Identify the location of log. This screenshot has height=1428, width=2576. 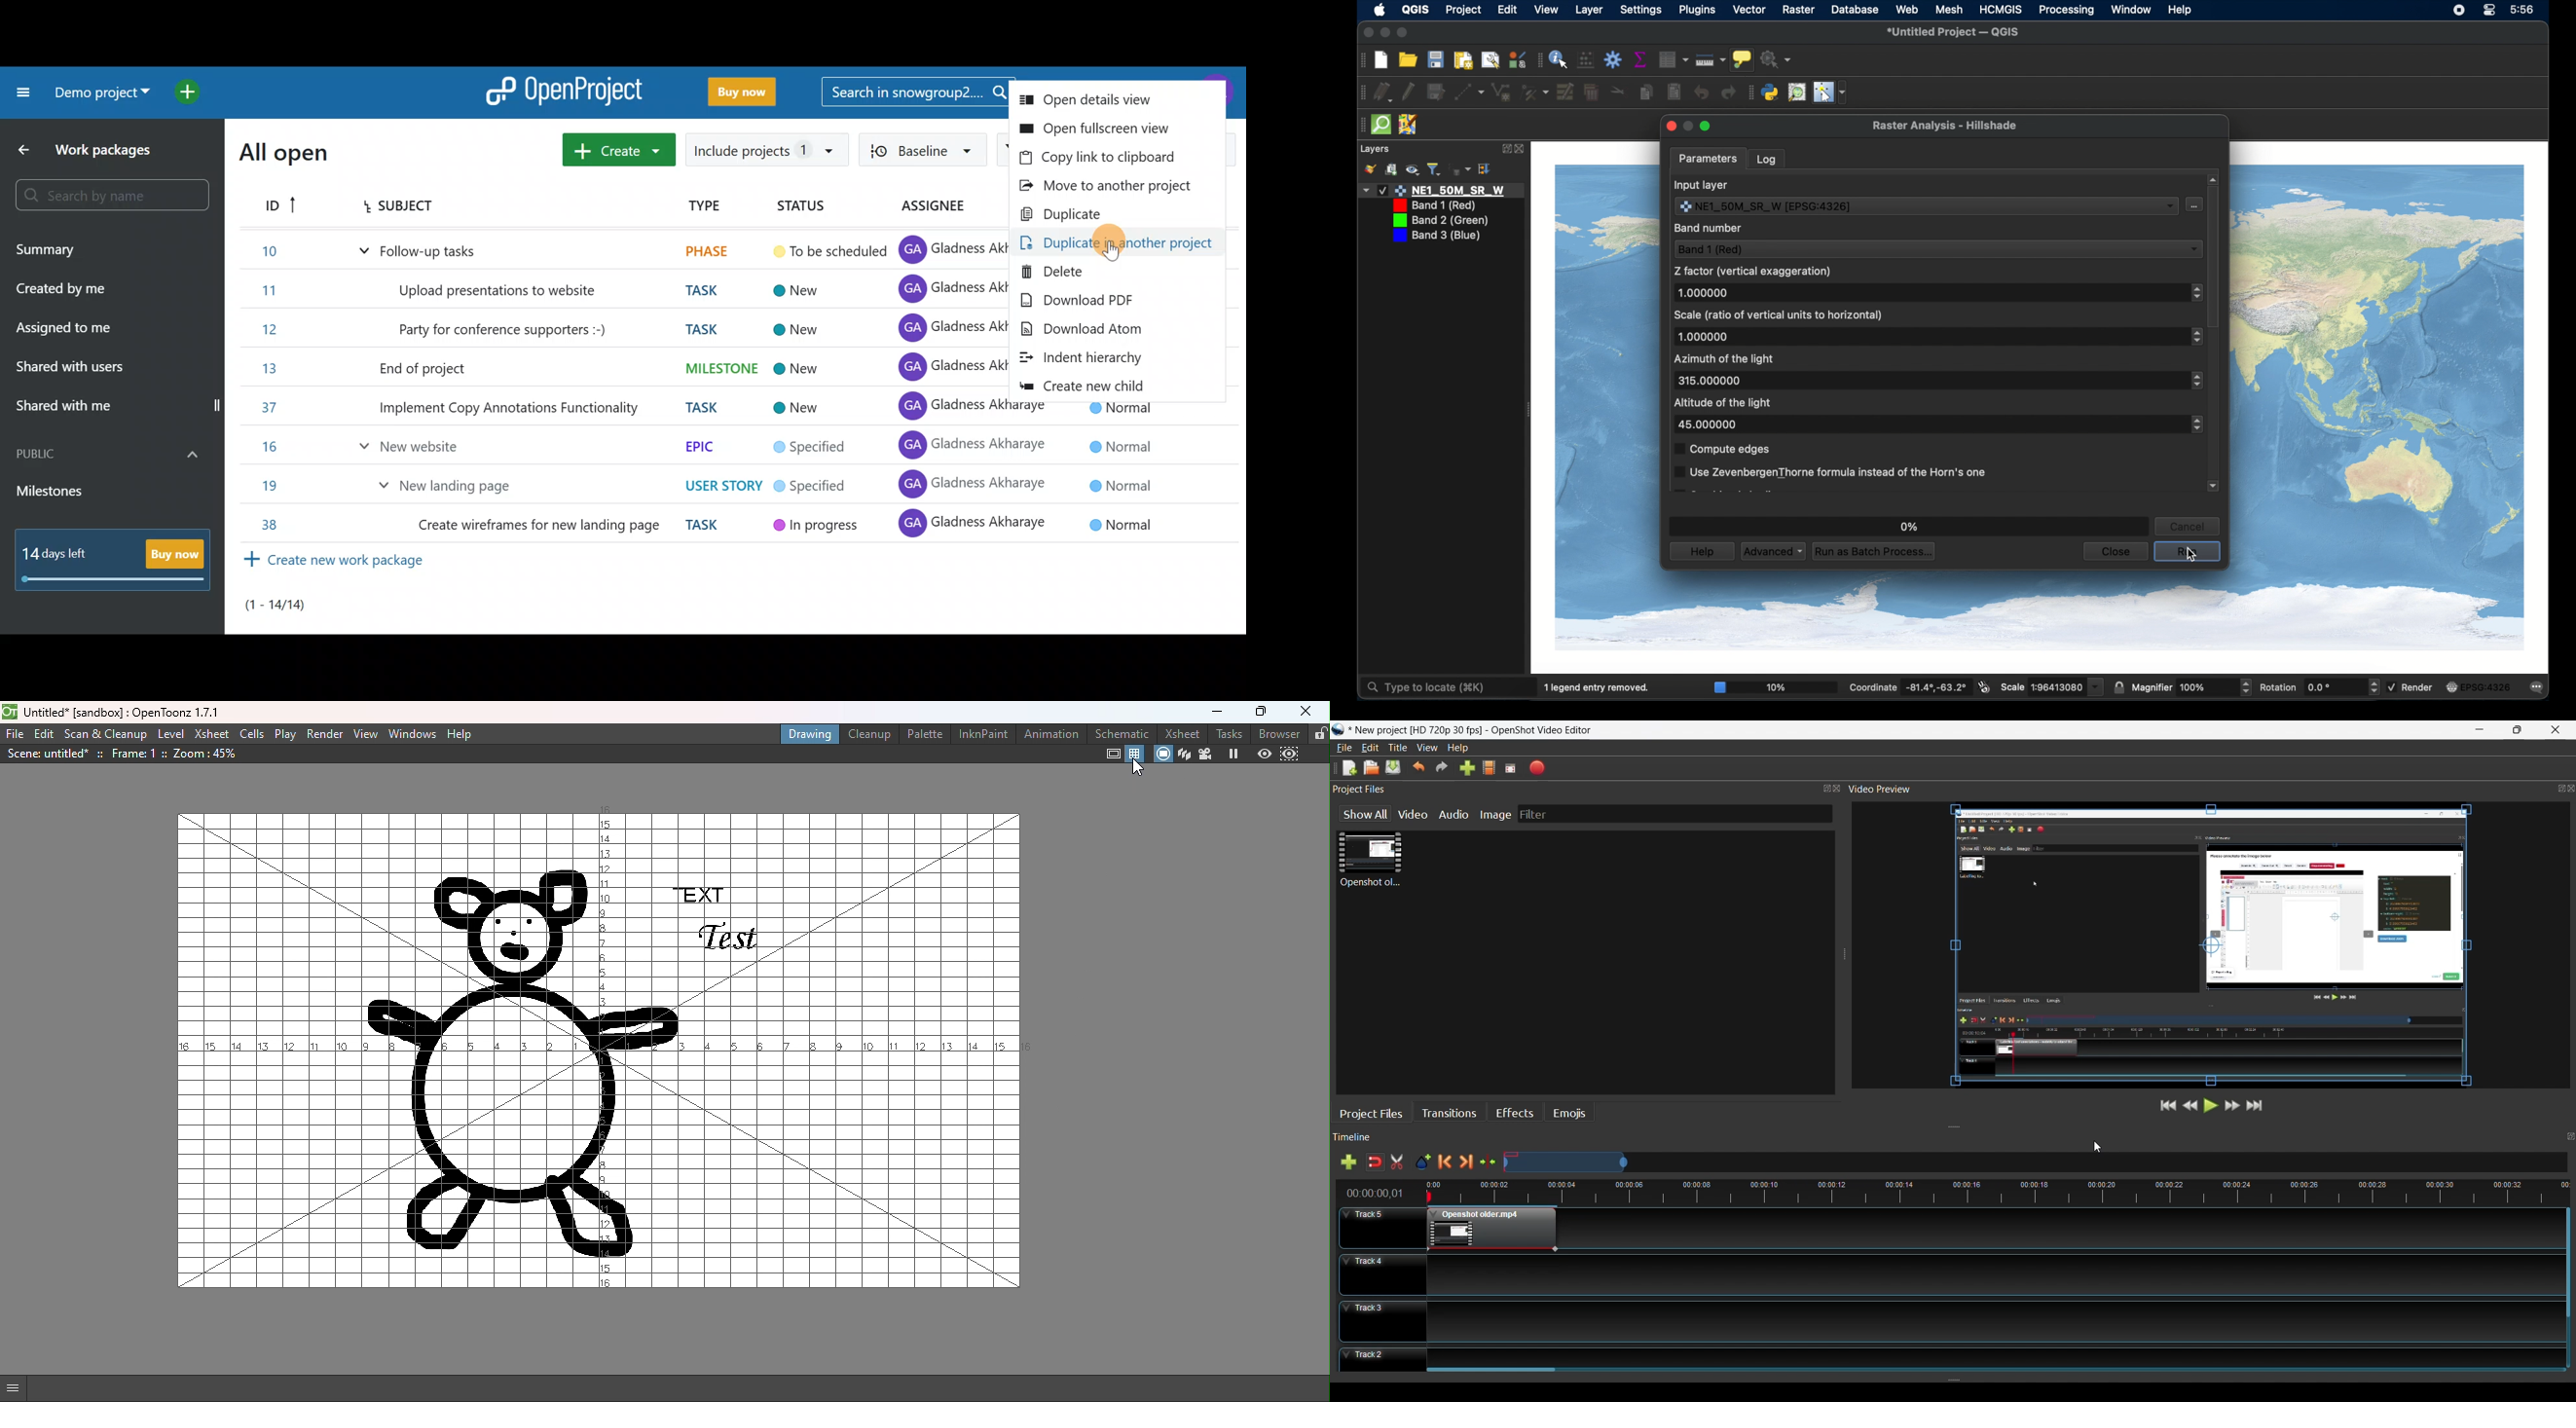
(1767, 158).